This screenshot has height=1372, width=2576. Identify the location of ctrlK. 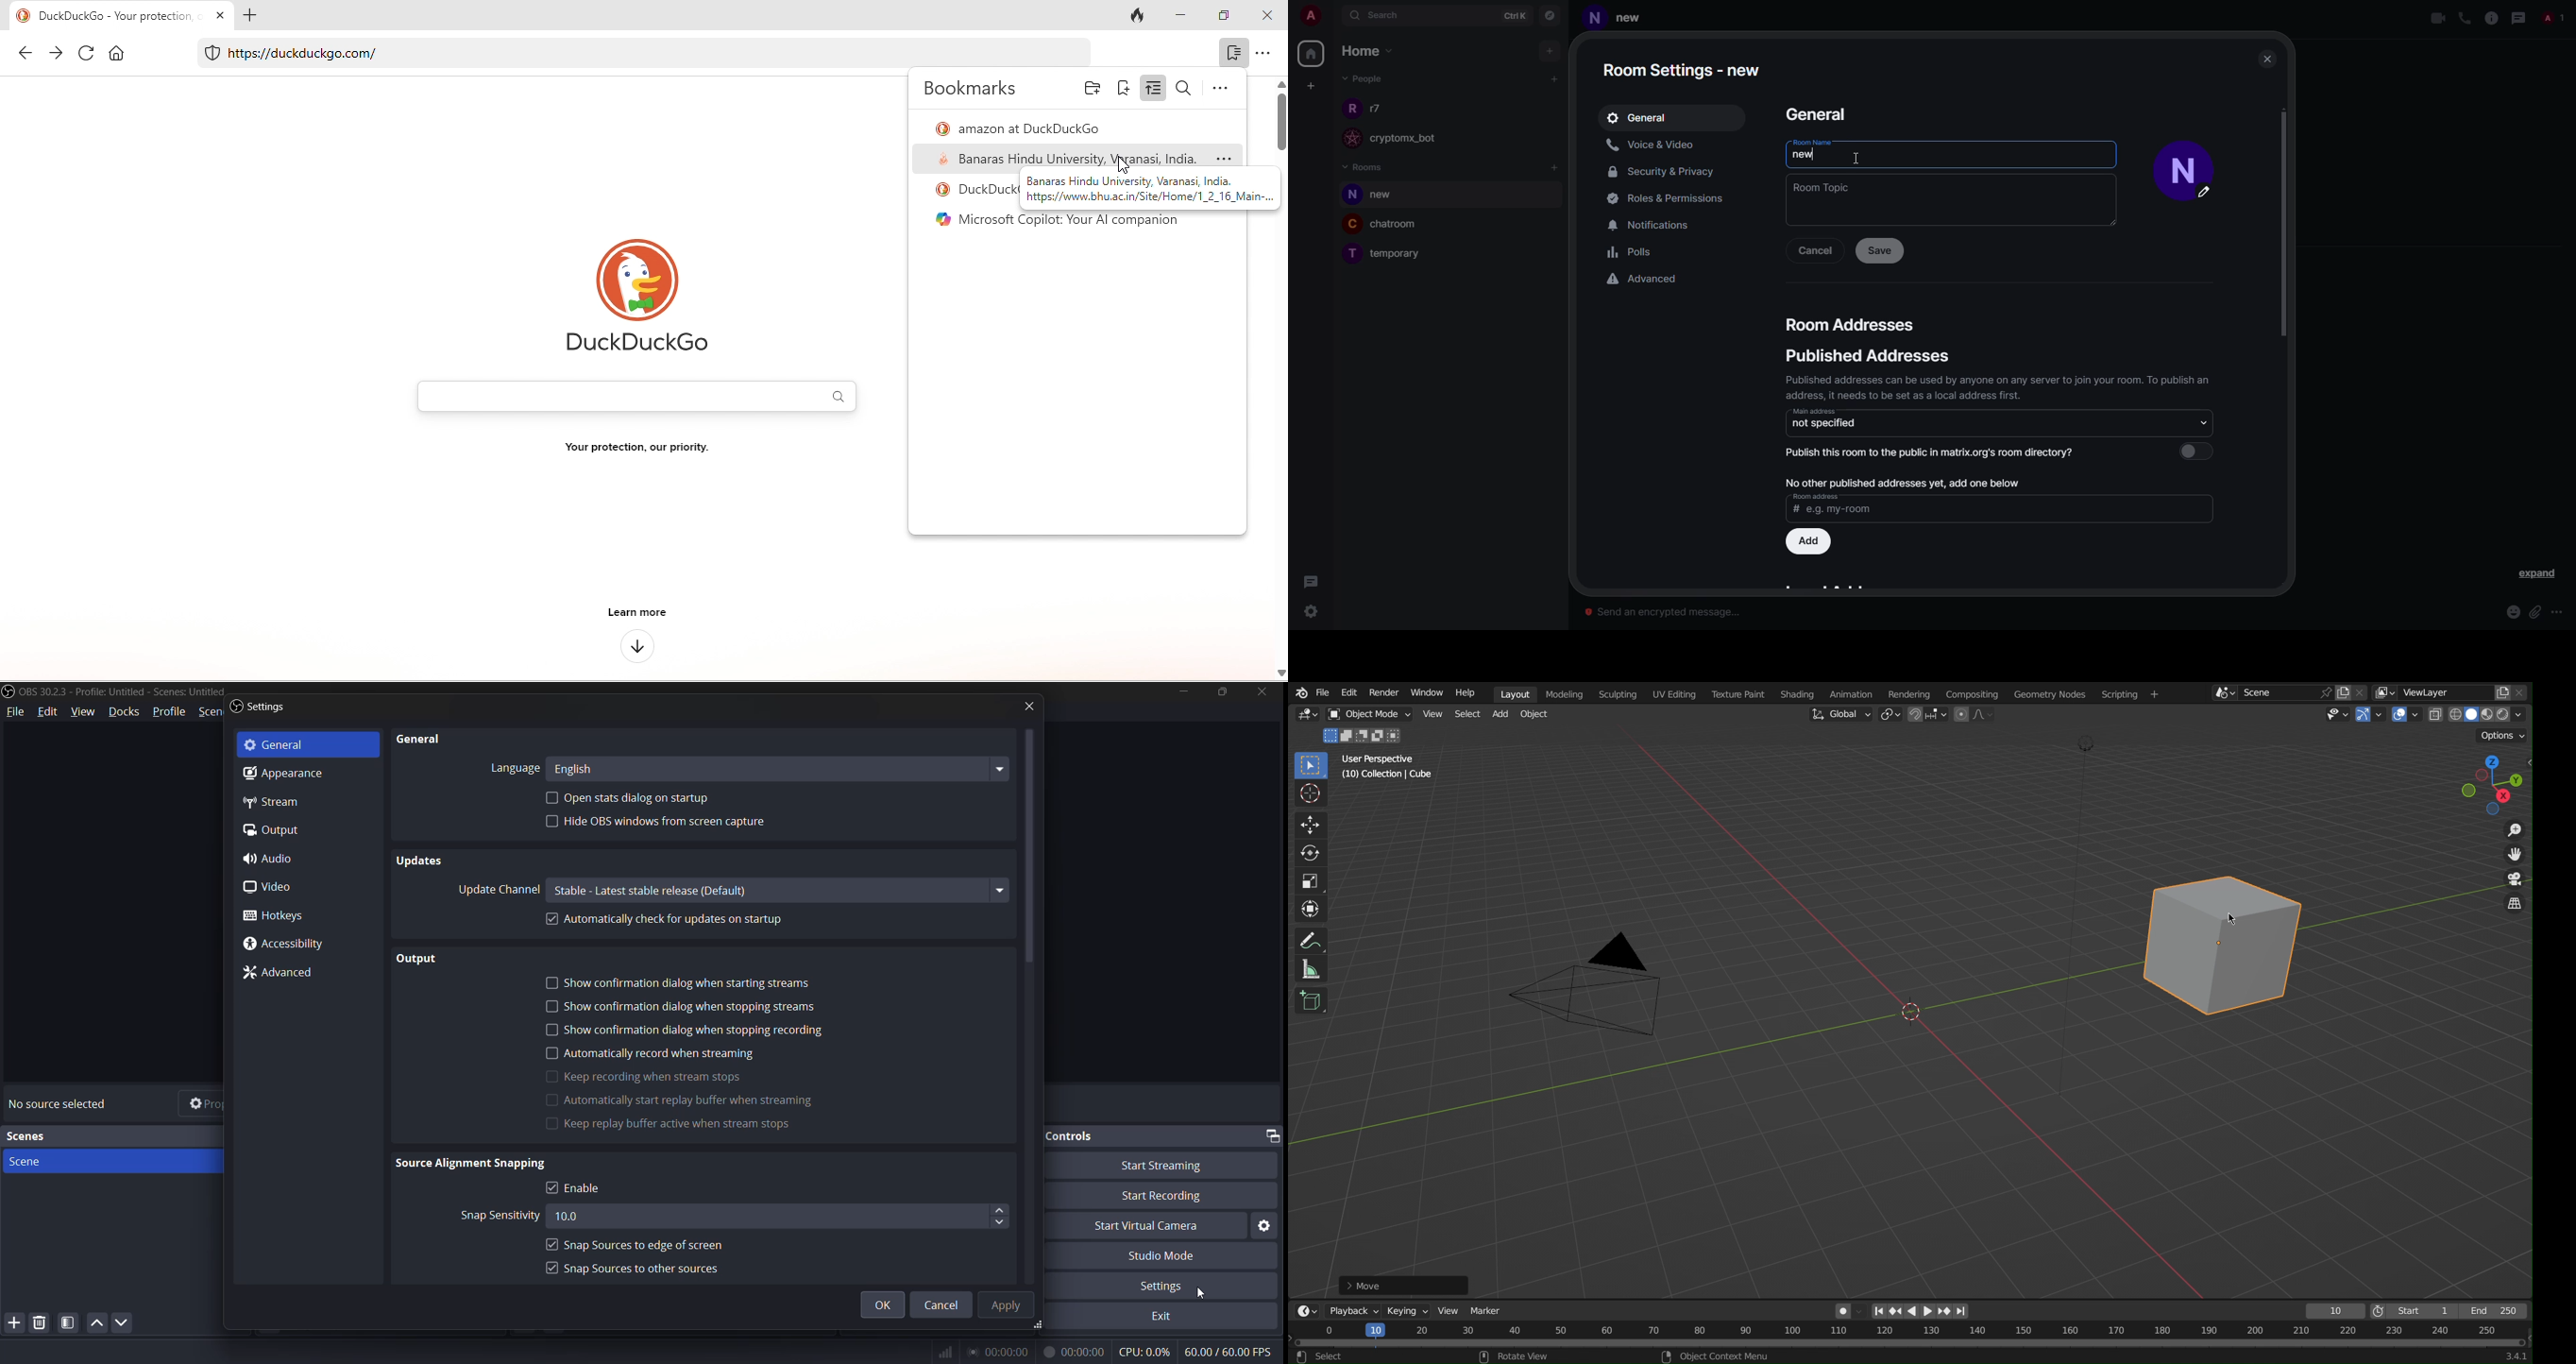
(1508, 15).